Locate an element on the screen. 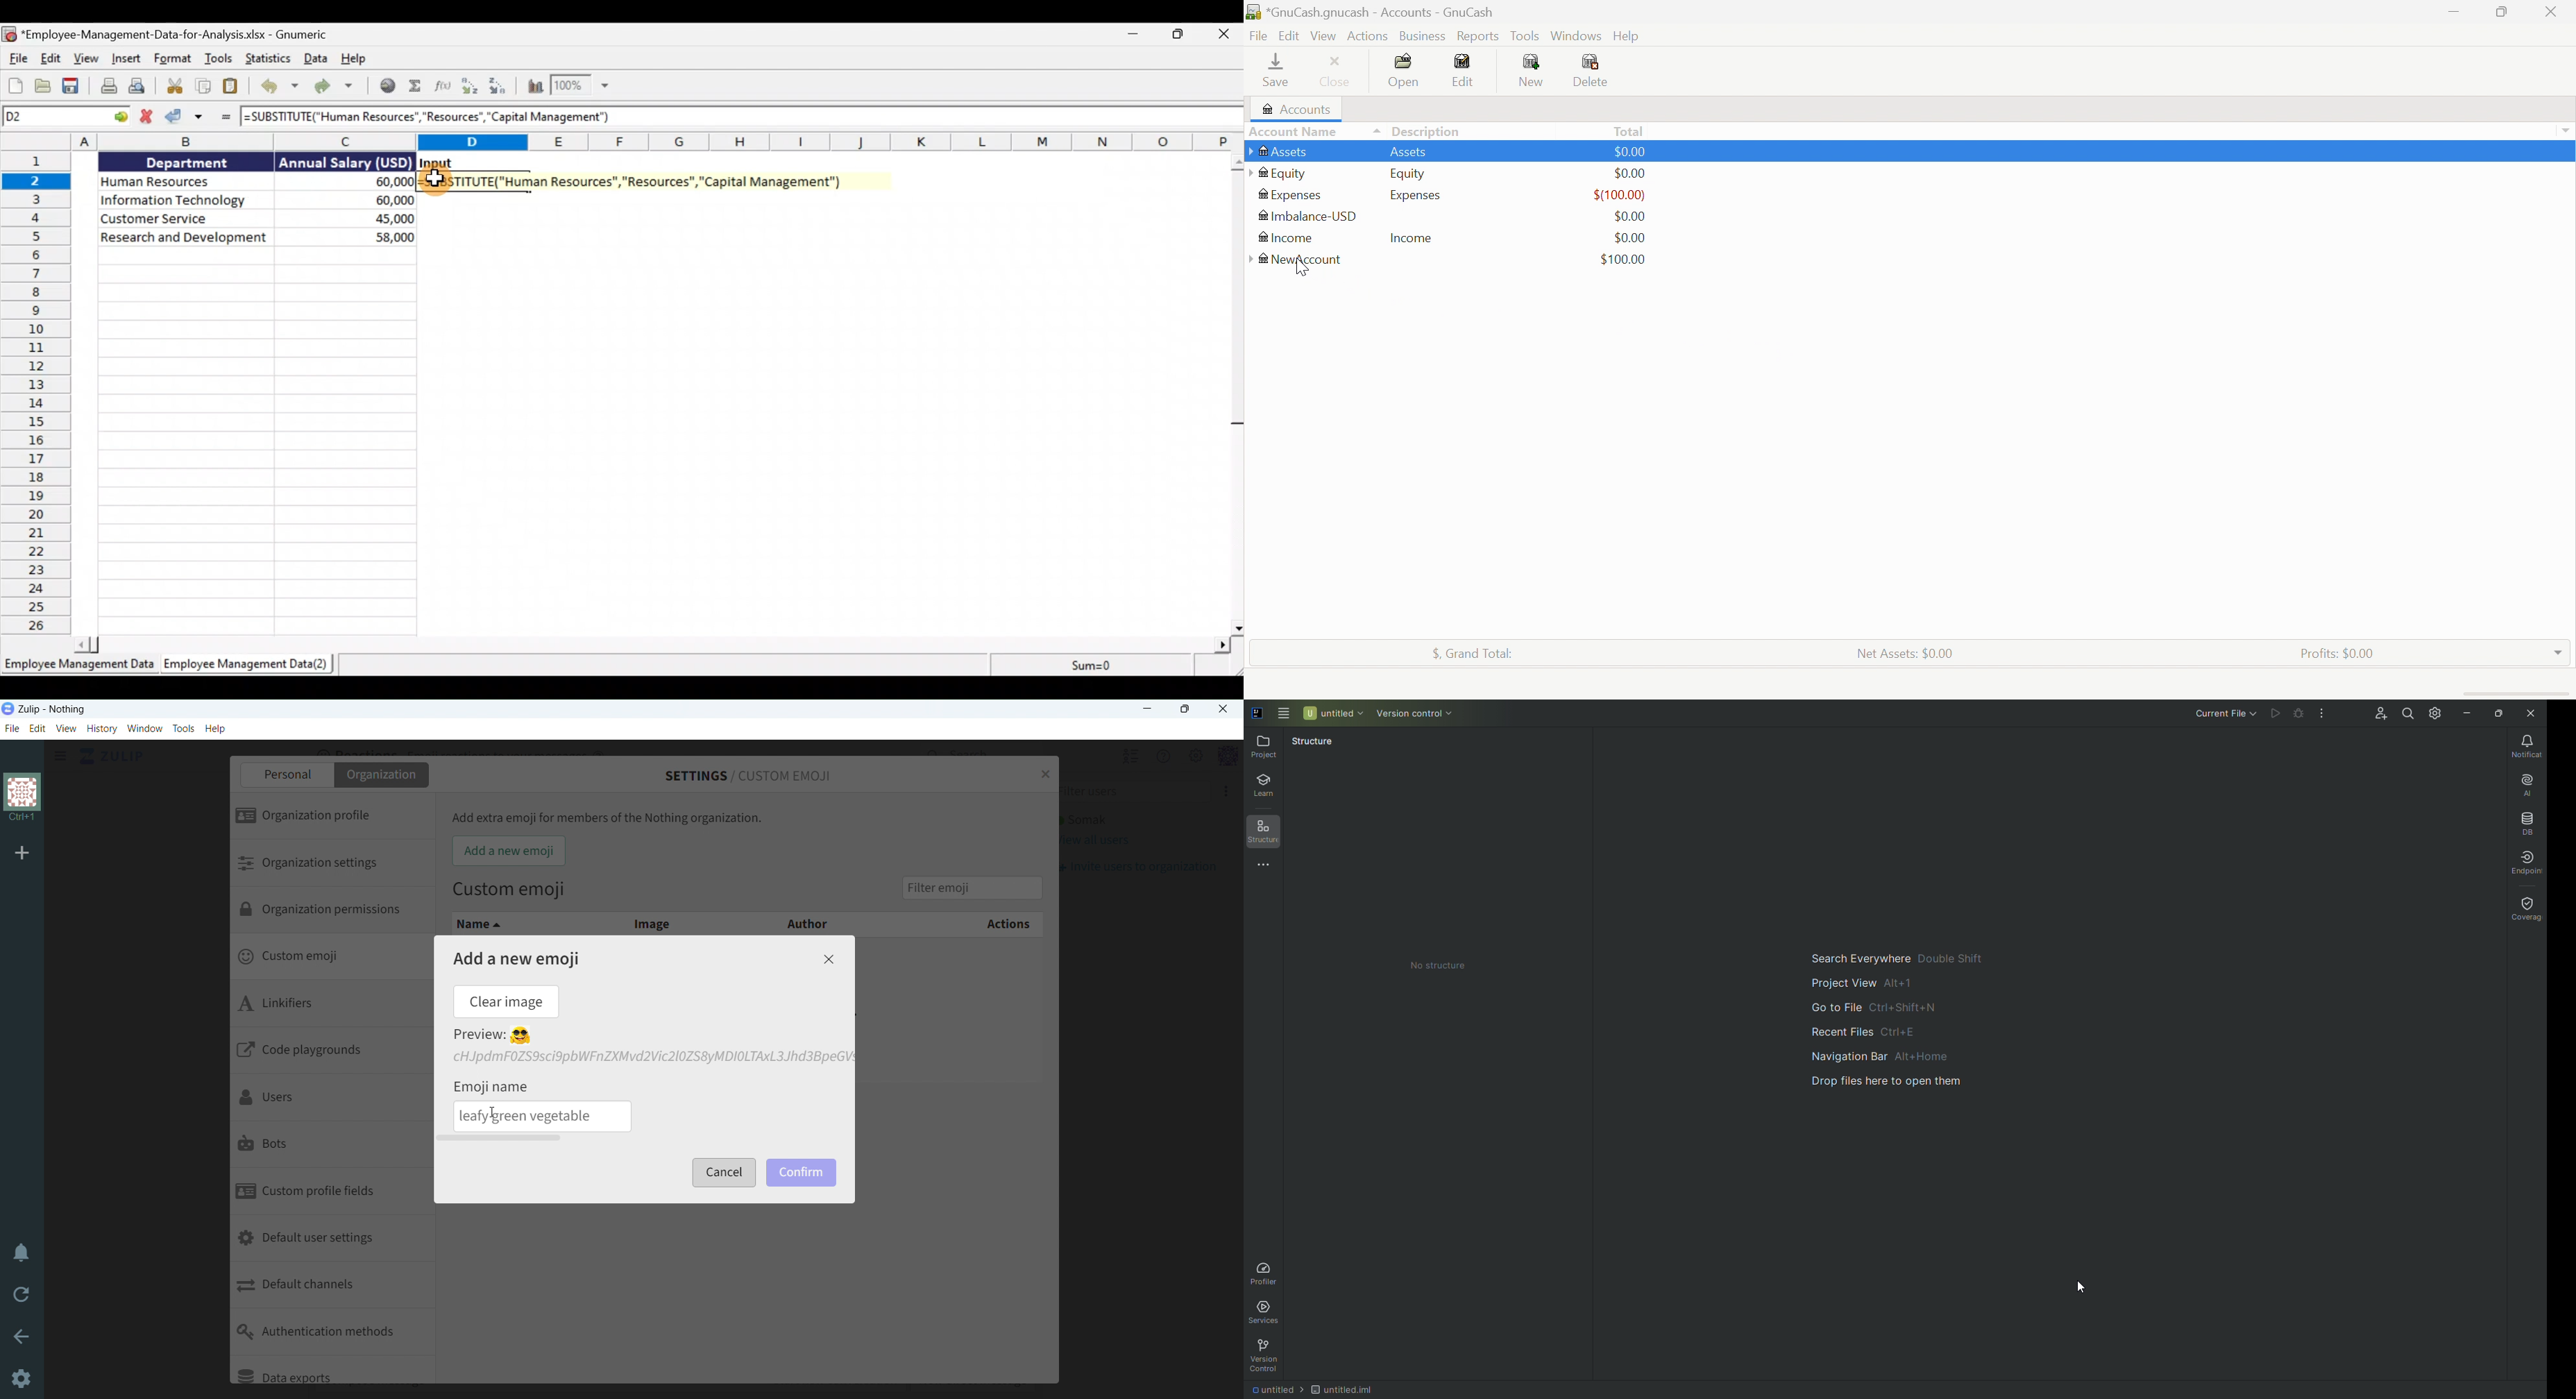  Restore Down is located at coordinates (2504, 12).